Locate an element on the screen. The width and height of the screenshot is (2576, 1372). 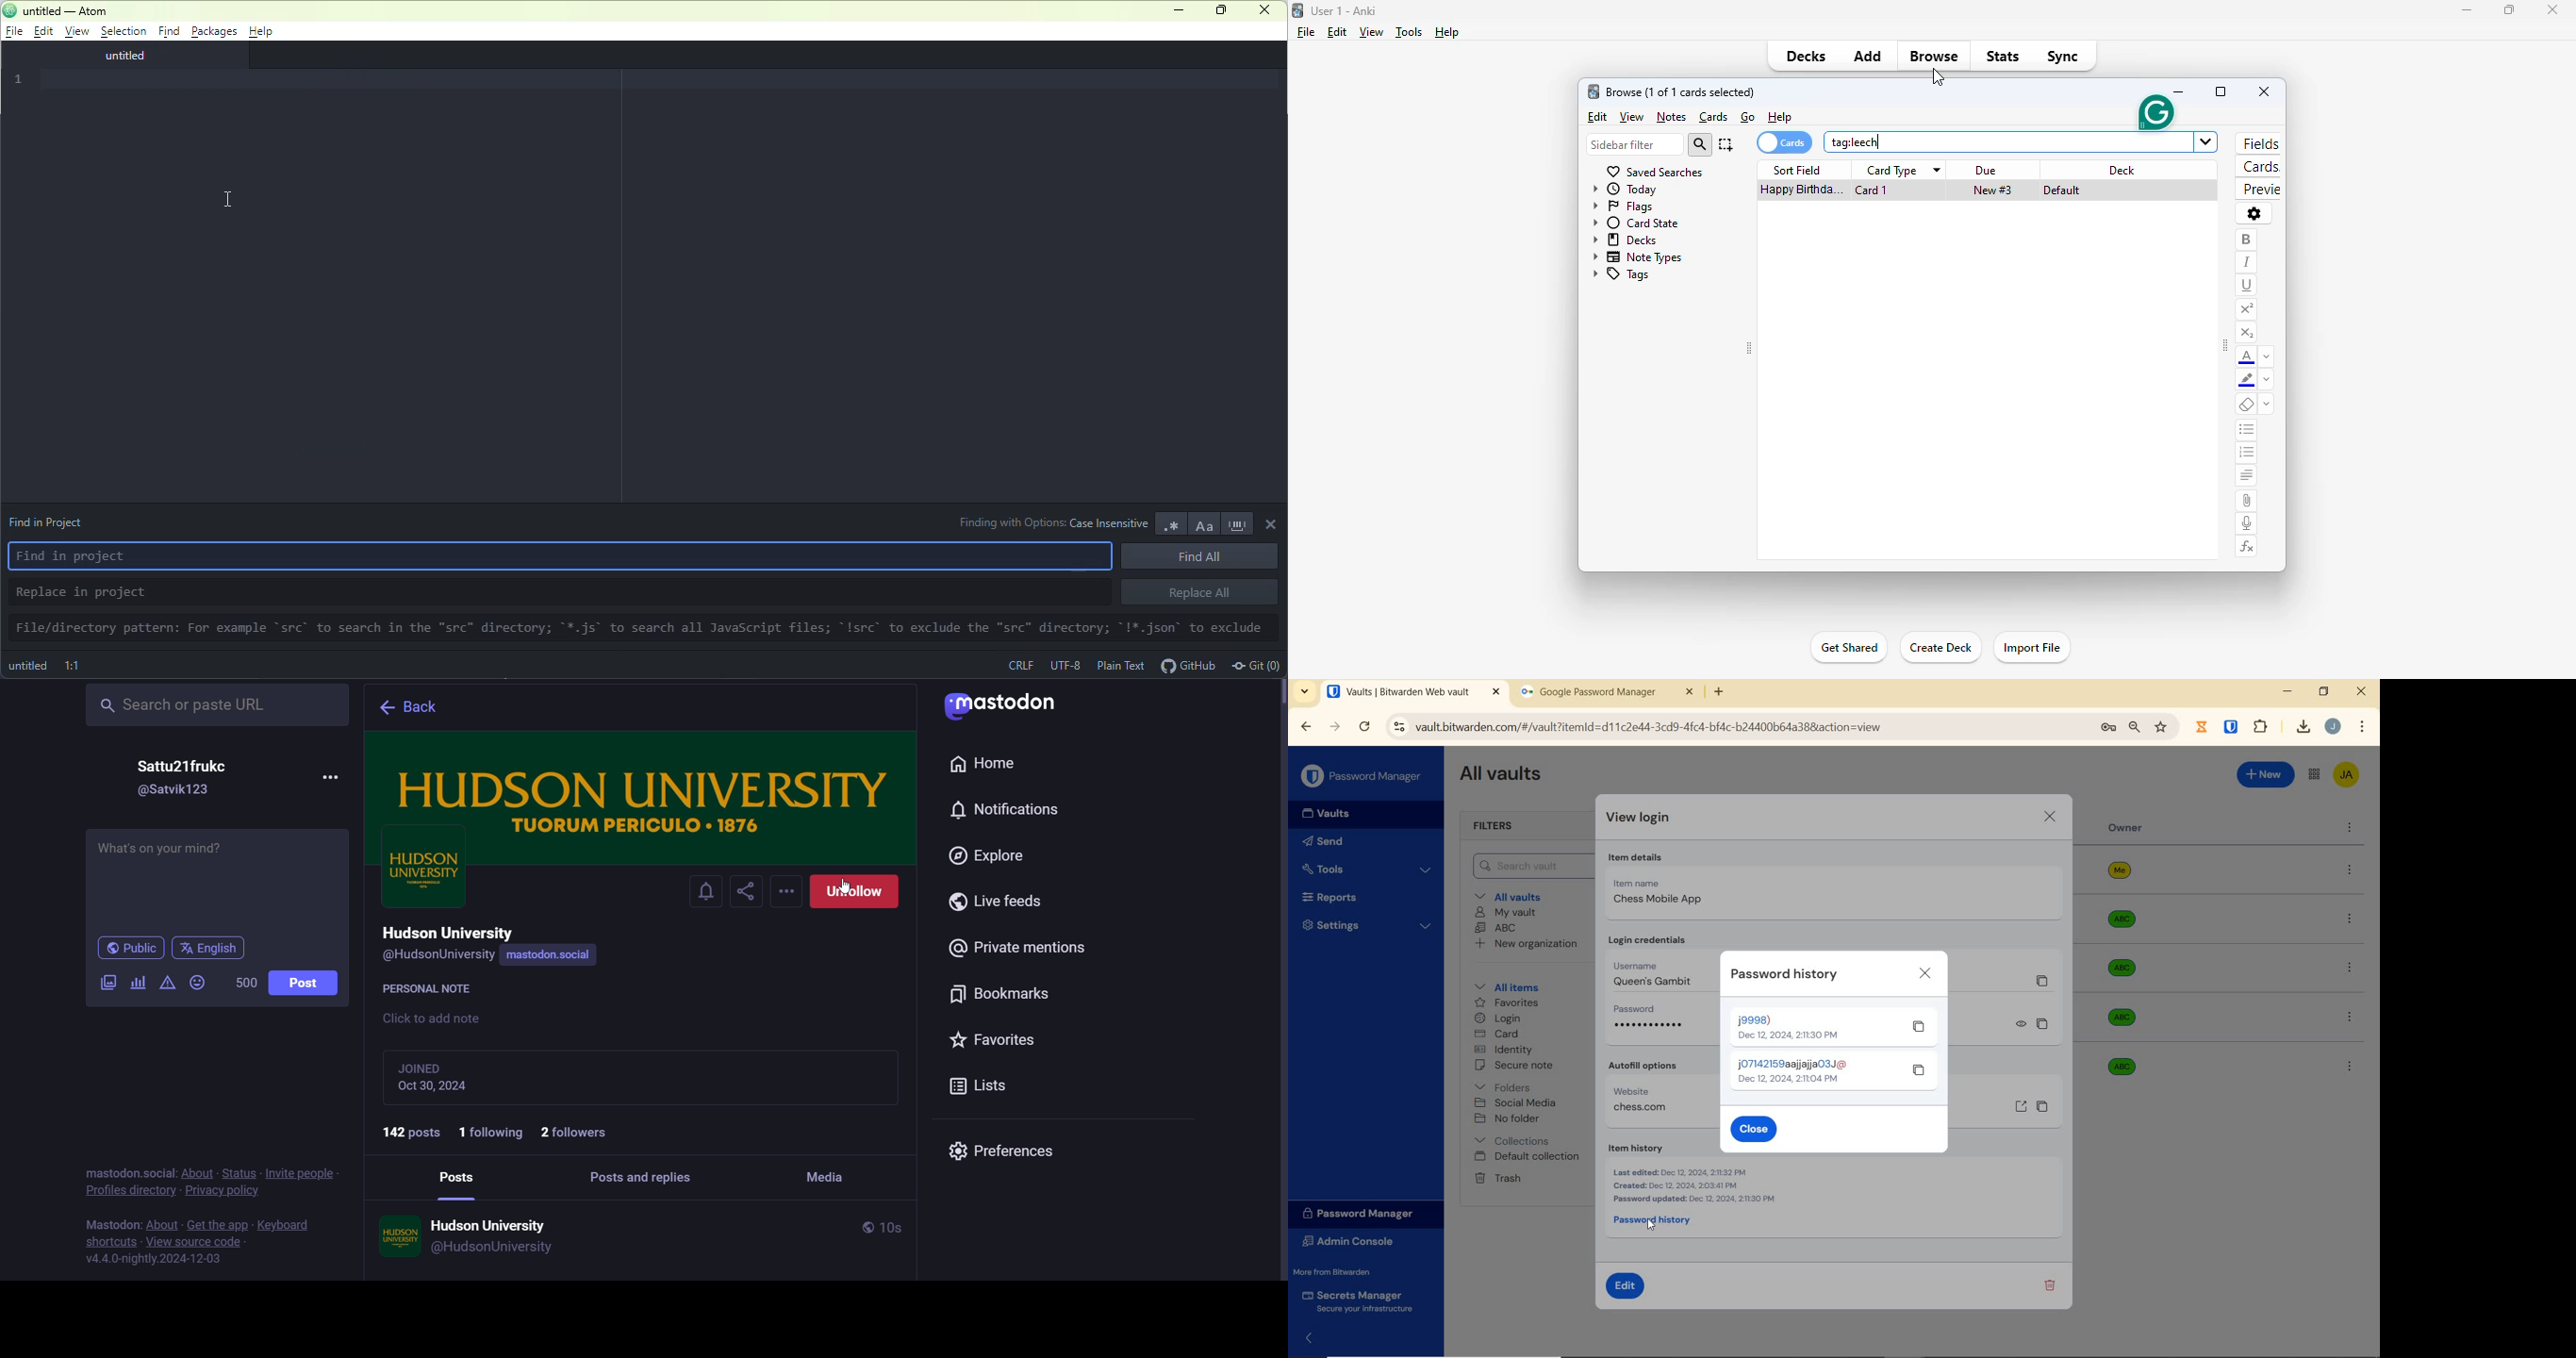
favorites is located at coordinates (996, 1041).